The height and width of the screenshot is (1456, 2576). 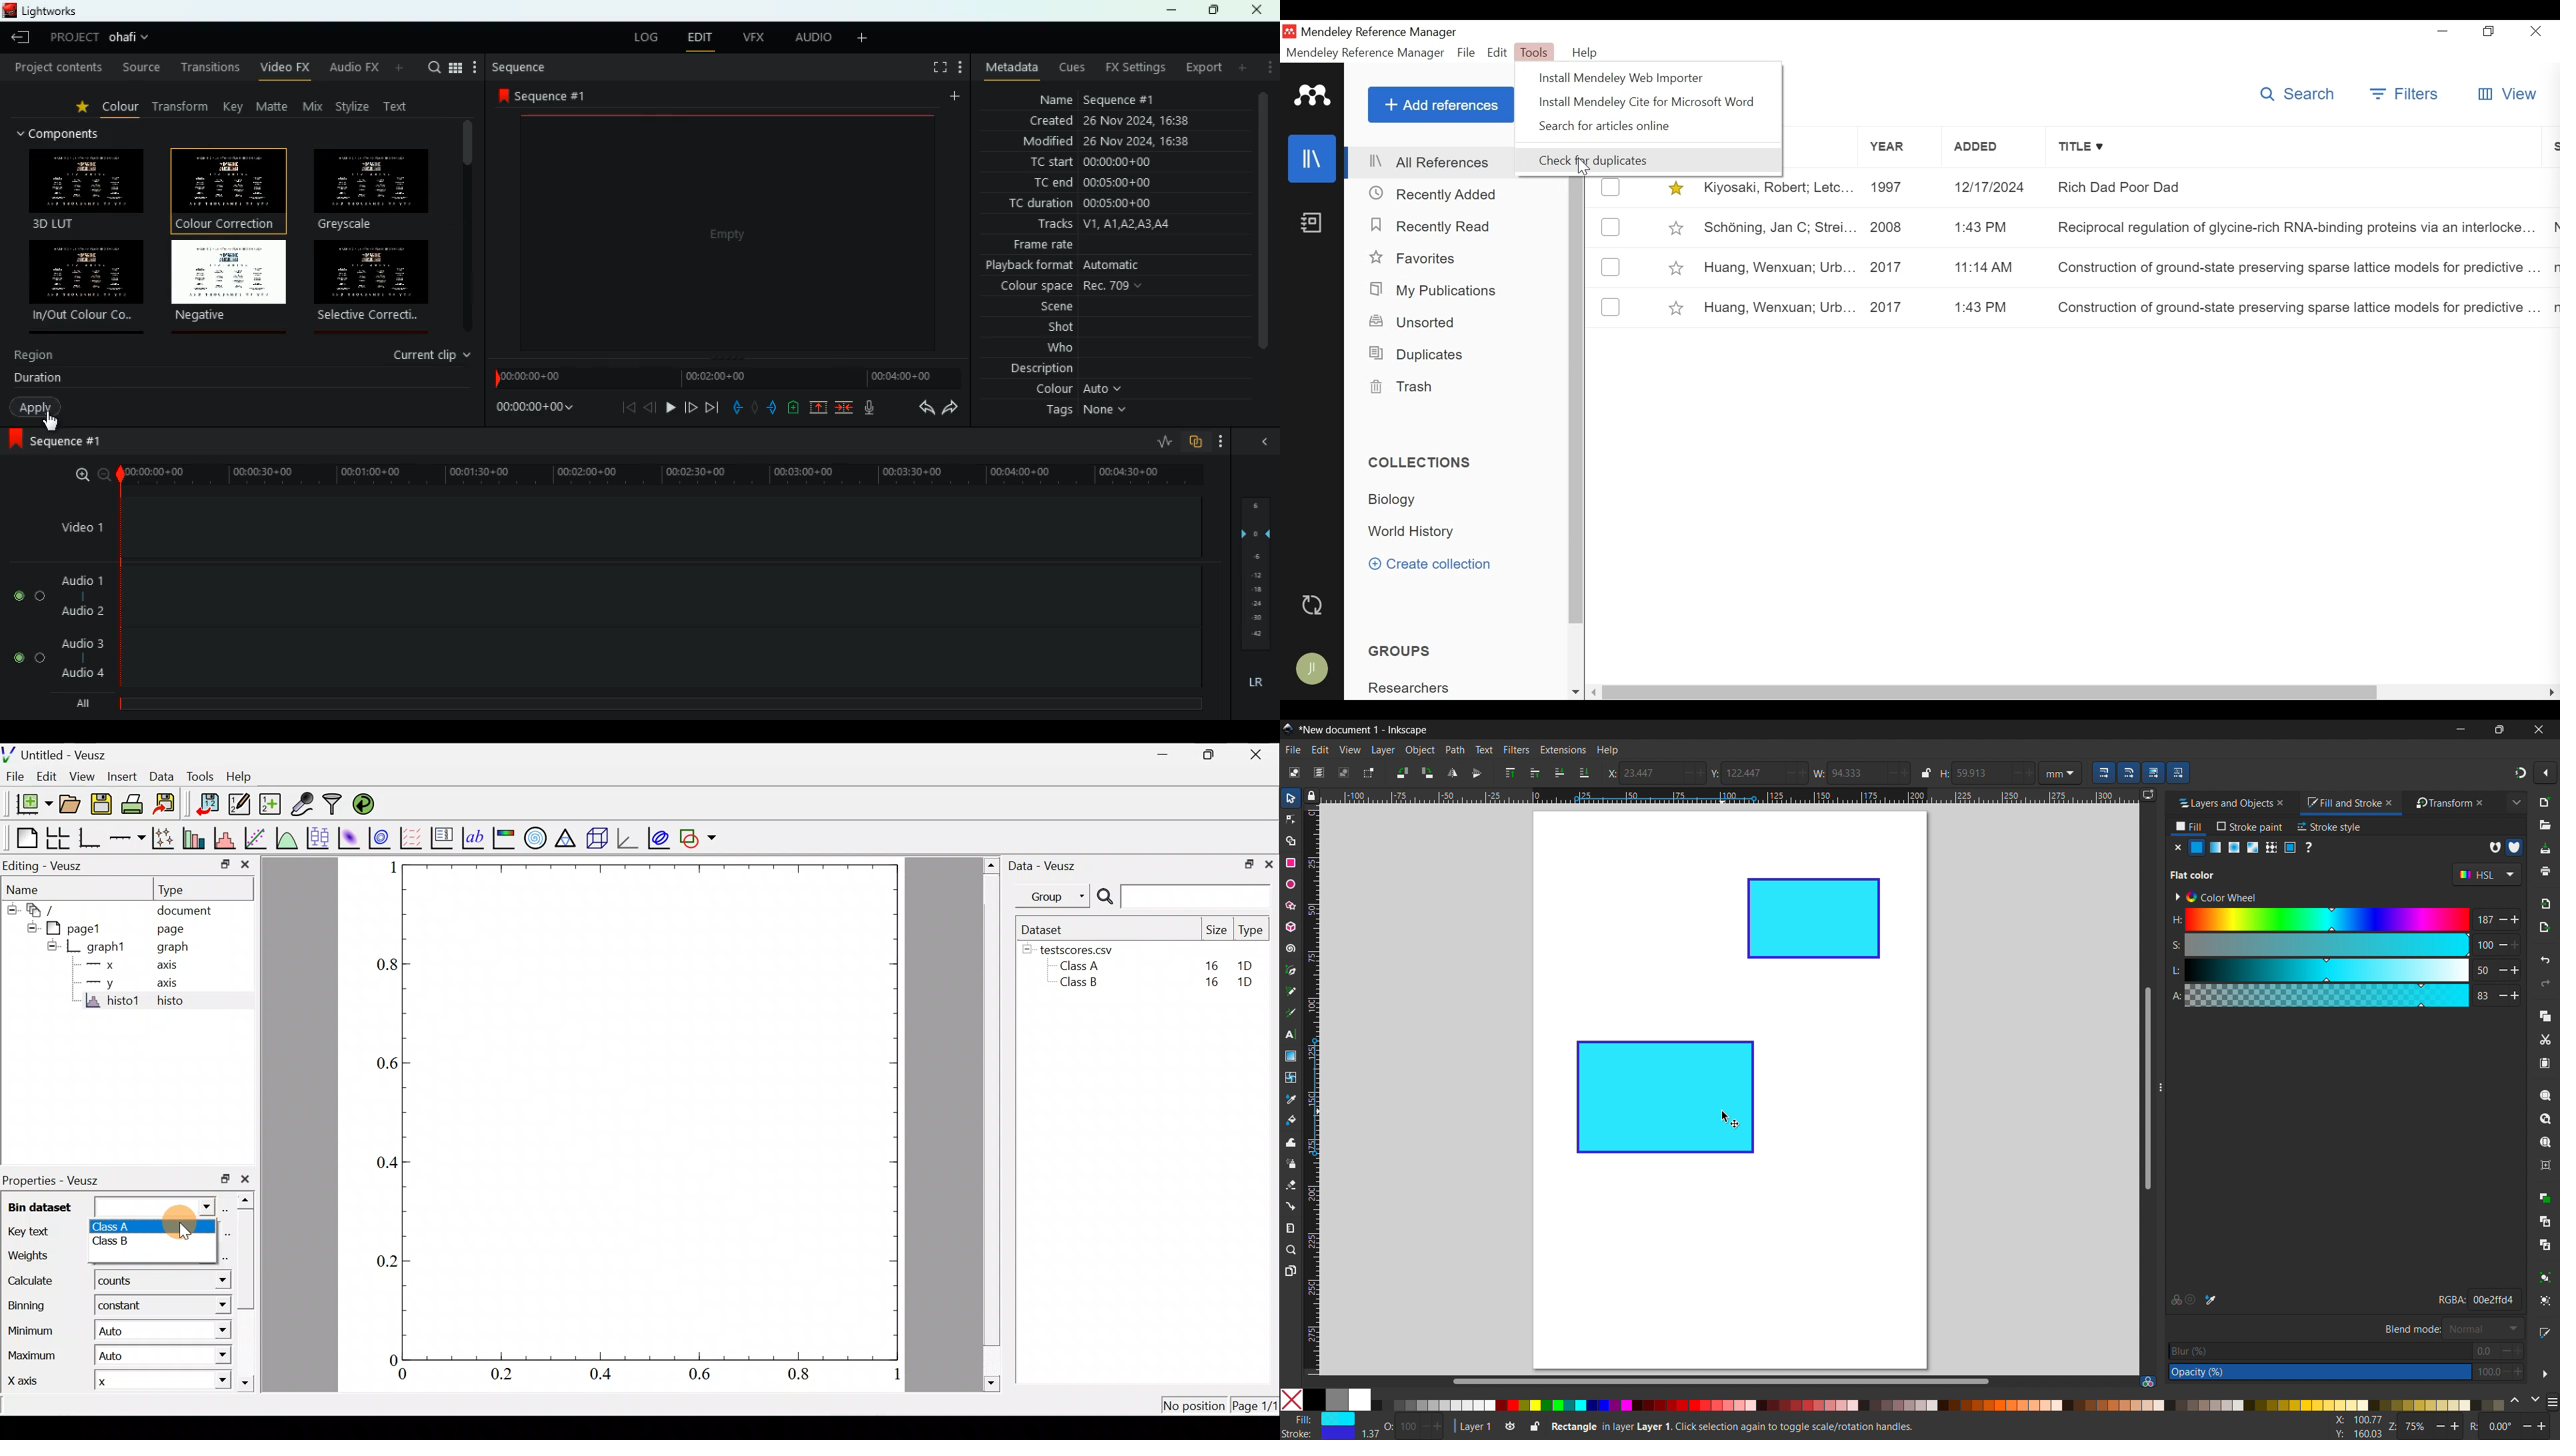 What do you see at coordinates (2343, 995) in the screenshot?
I see `A: 83` at bounding box center [2343, 995].